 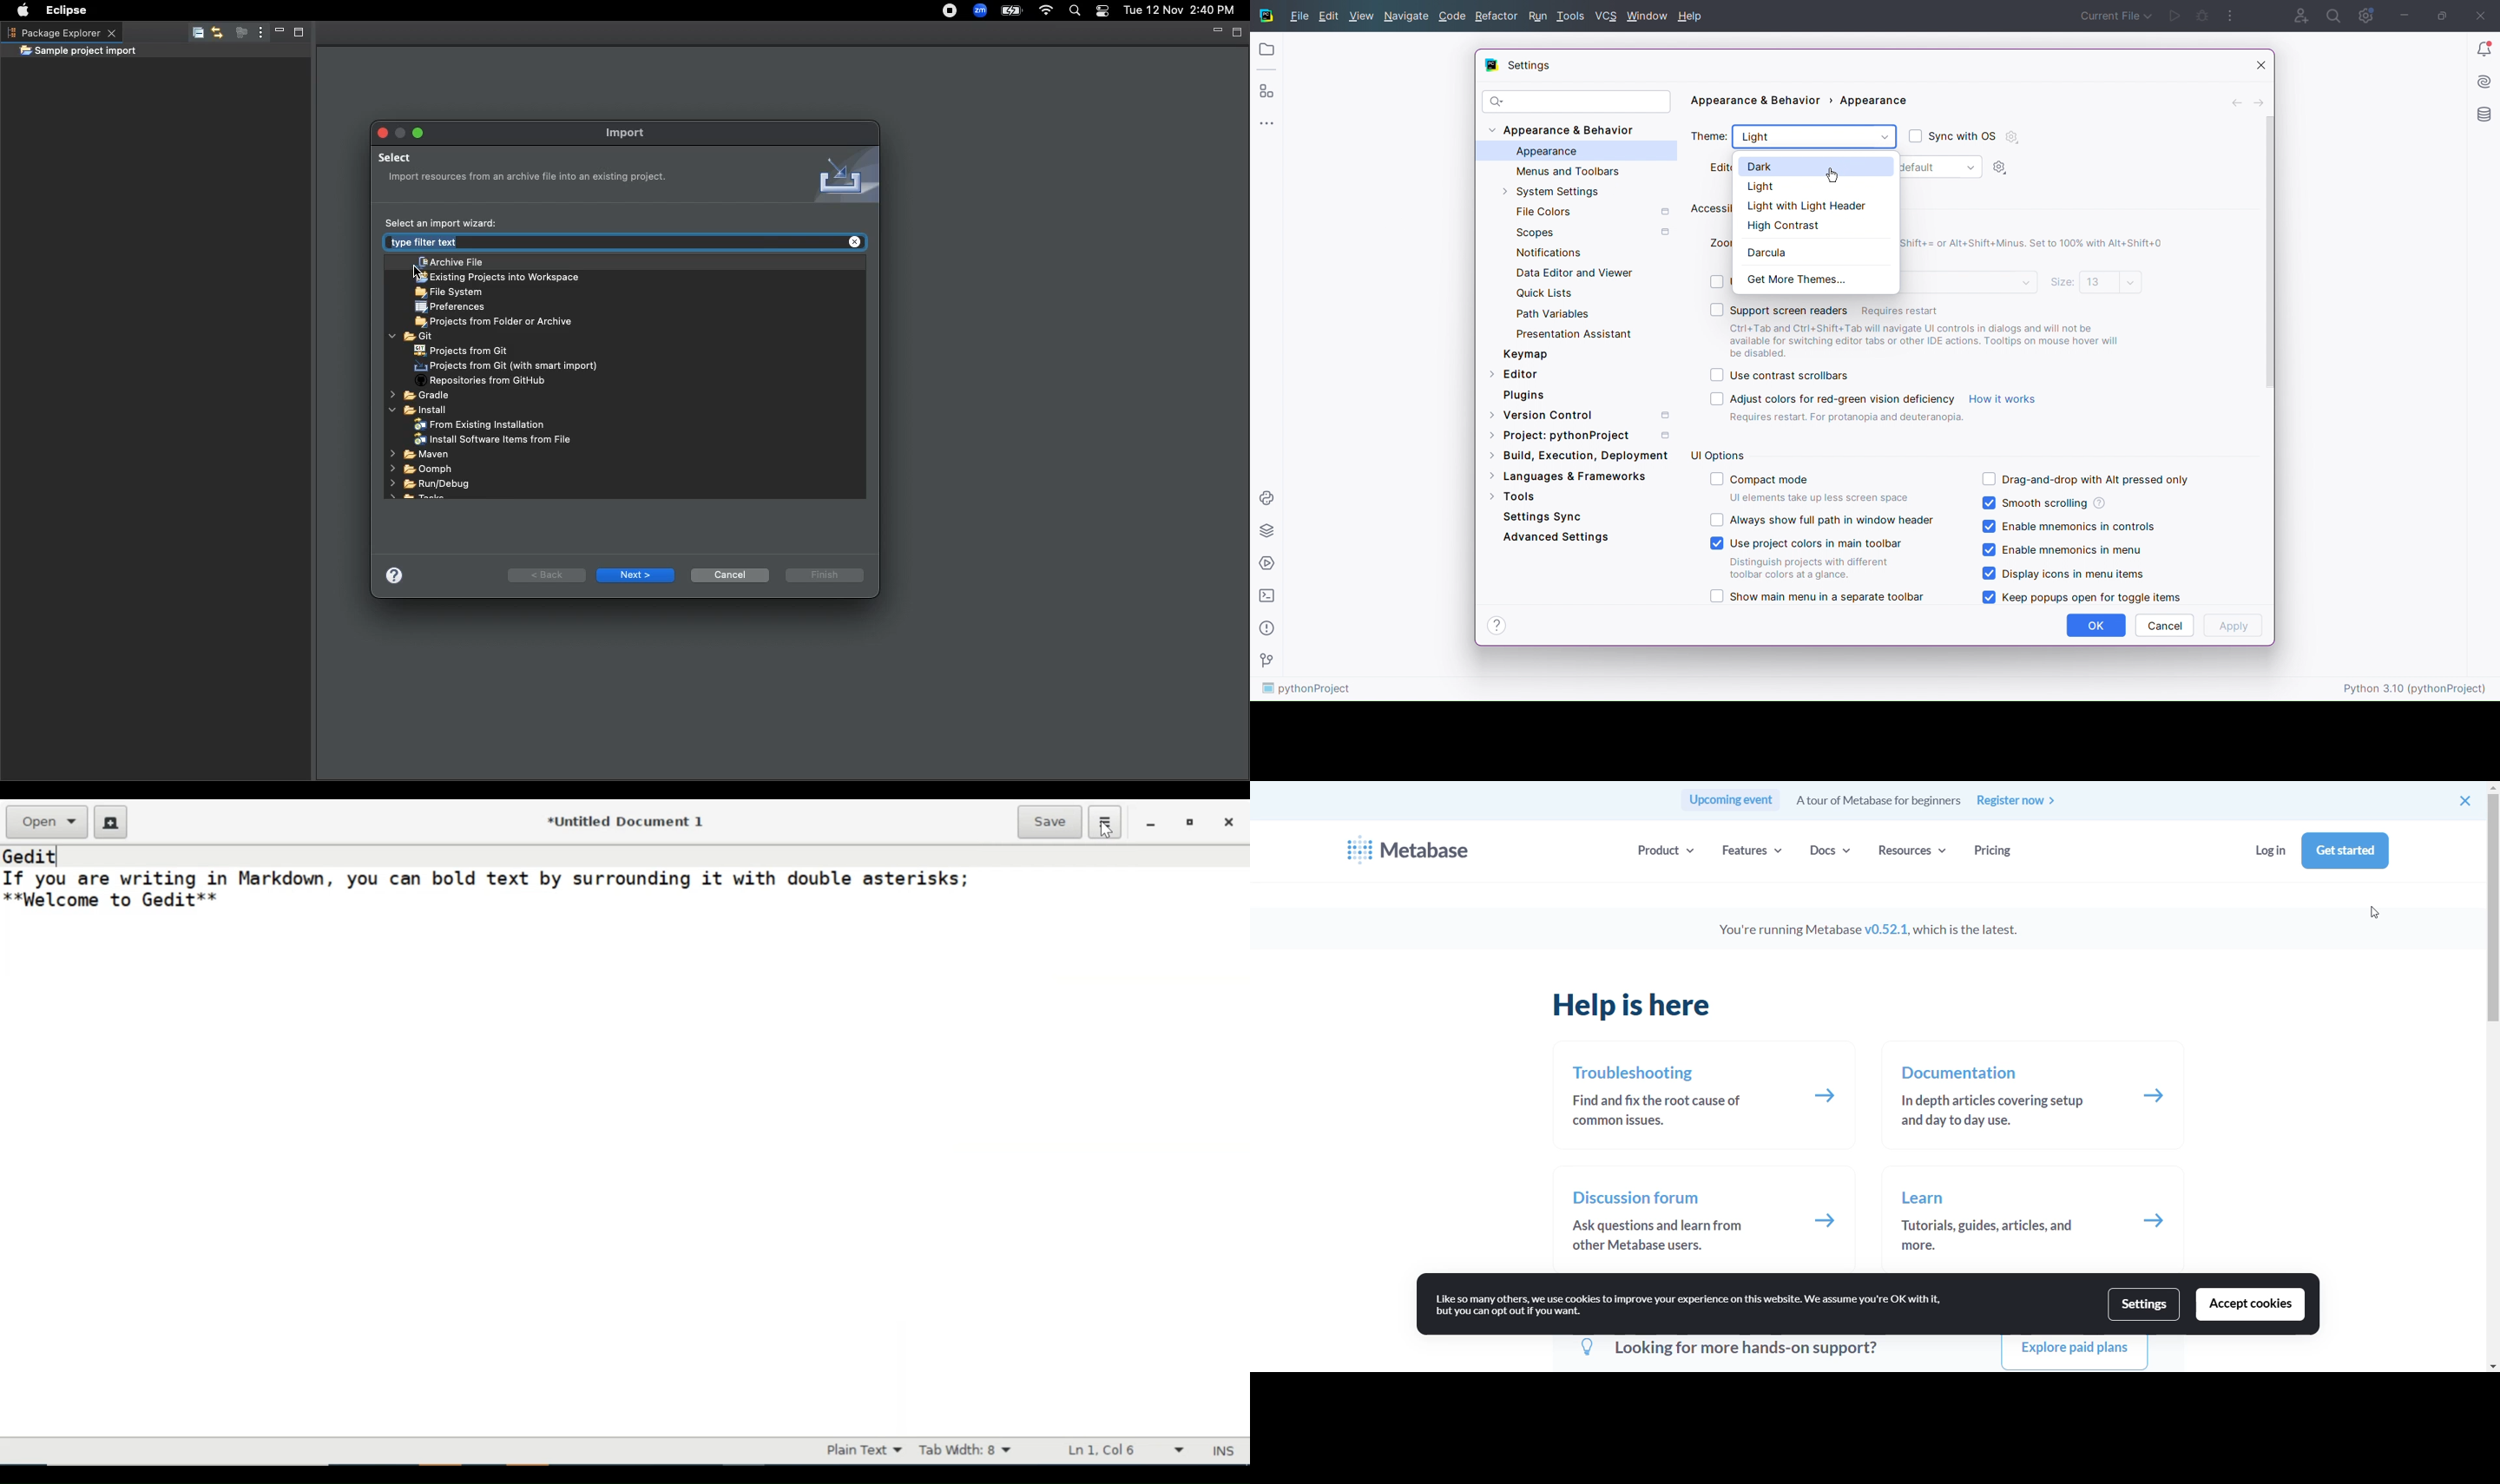 I want to click on close, so click(x=854, y=240).